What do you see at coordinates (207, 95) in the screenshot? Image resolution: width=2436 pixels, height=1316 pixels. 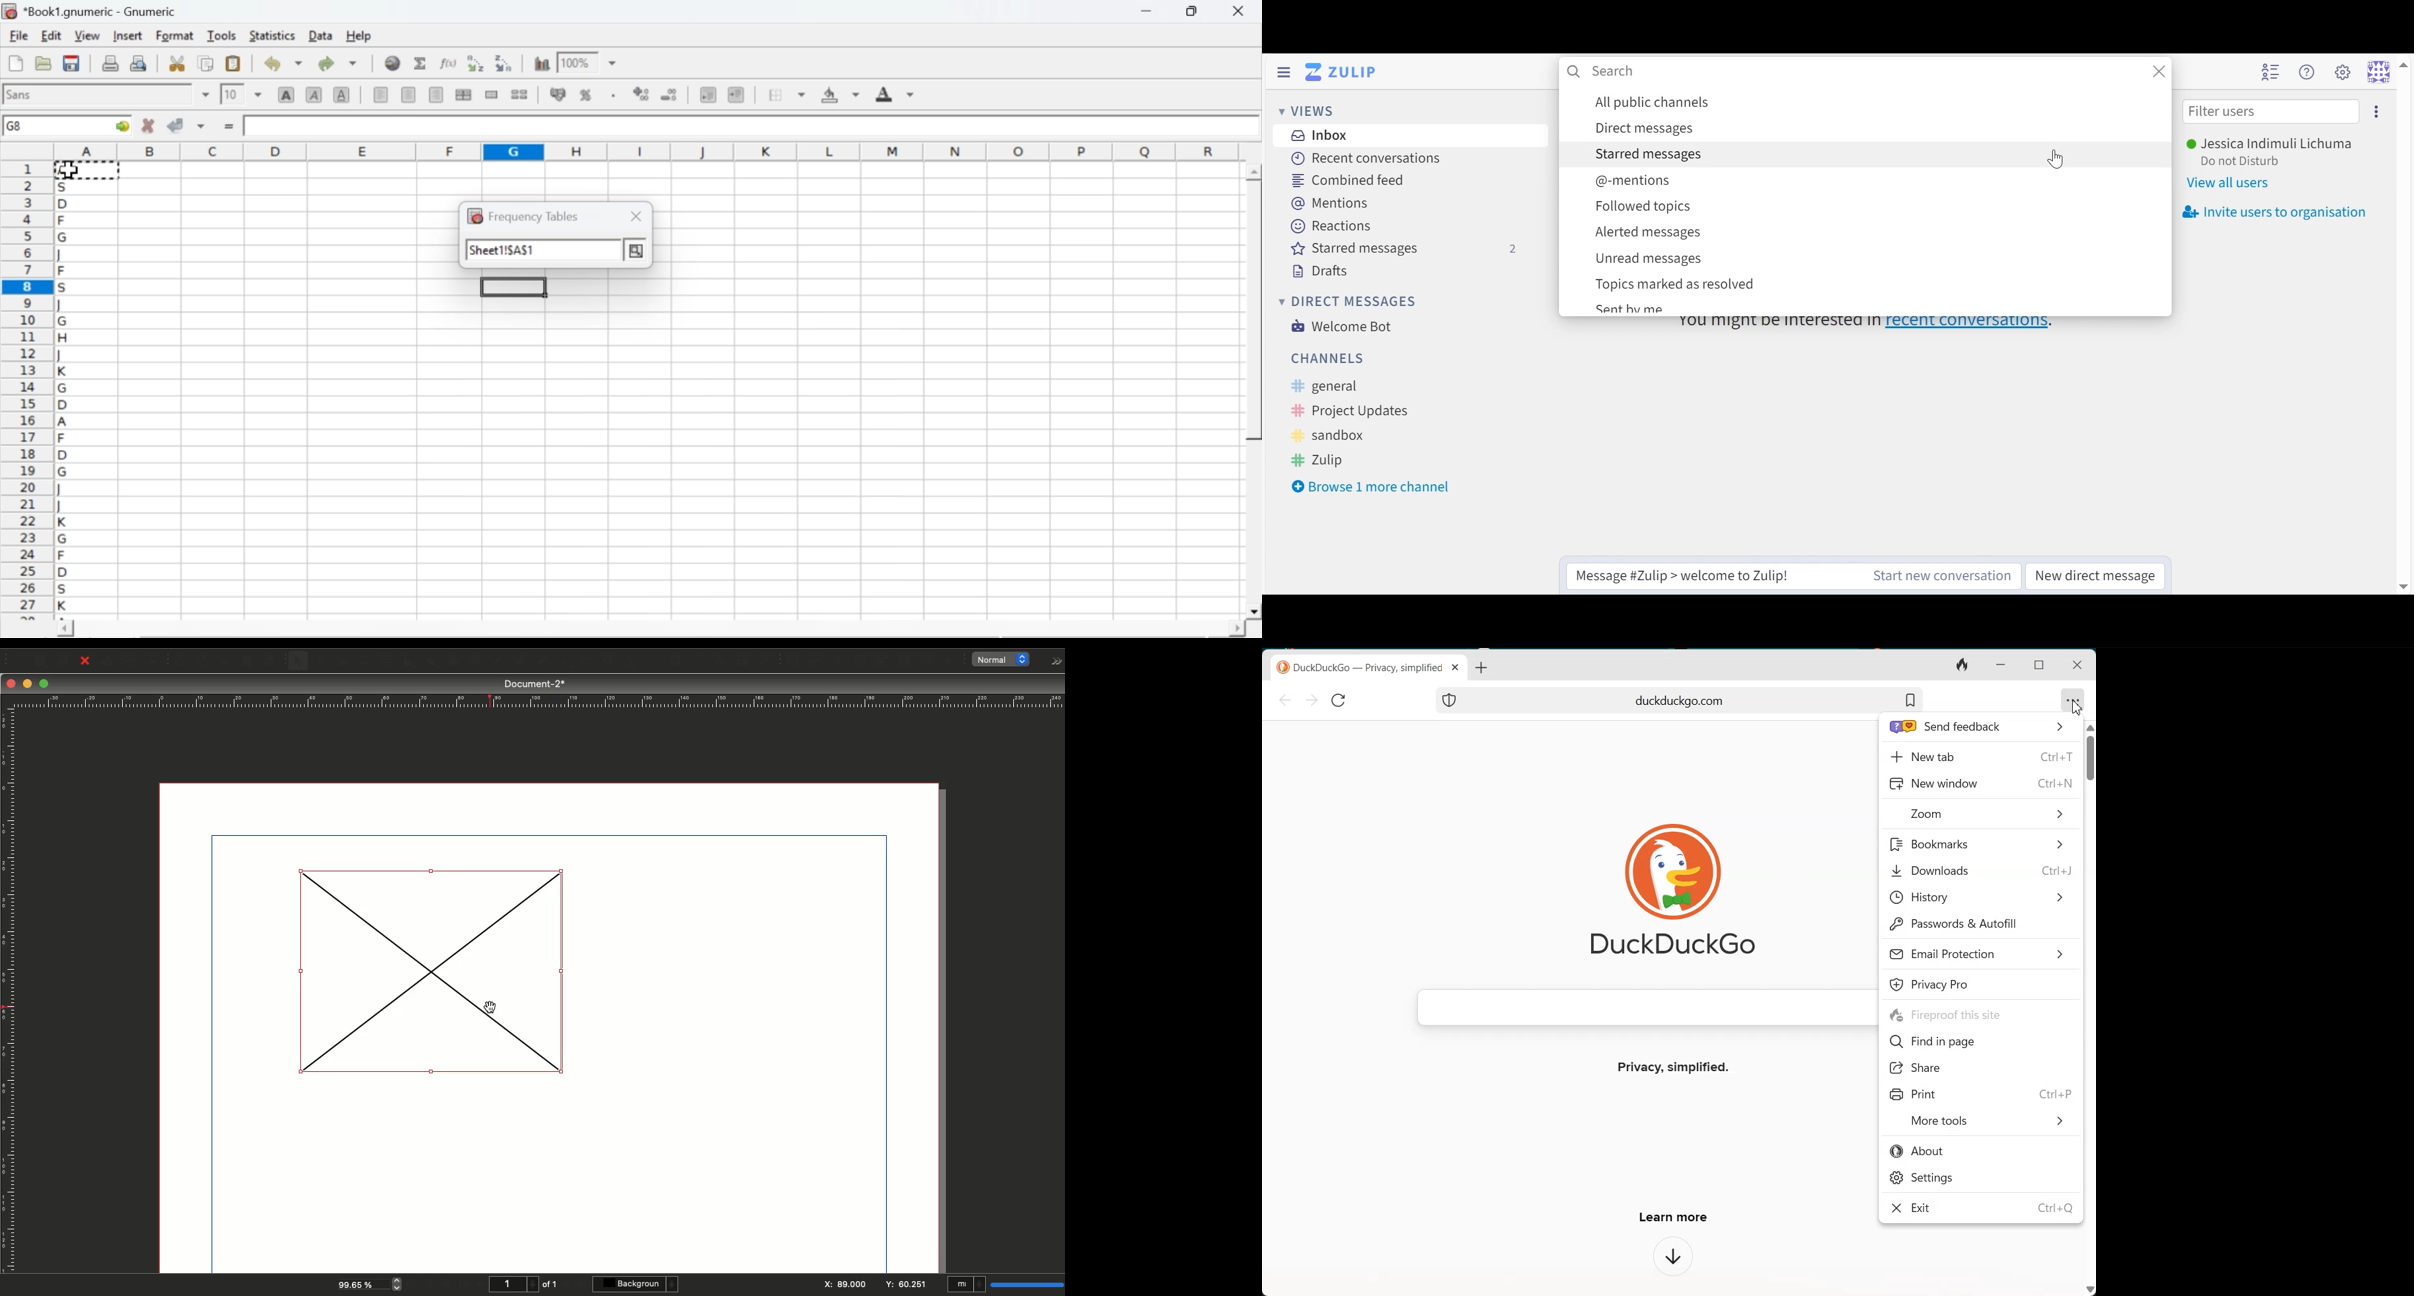 I see `drop down` at bounding box center [207, 95].